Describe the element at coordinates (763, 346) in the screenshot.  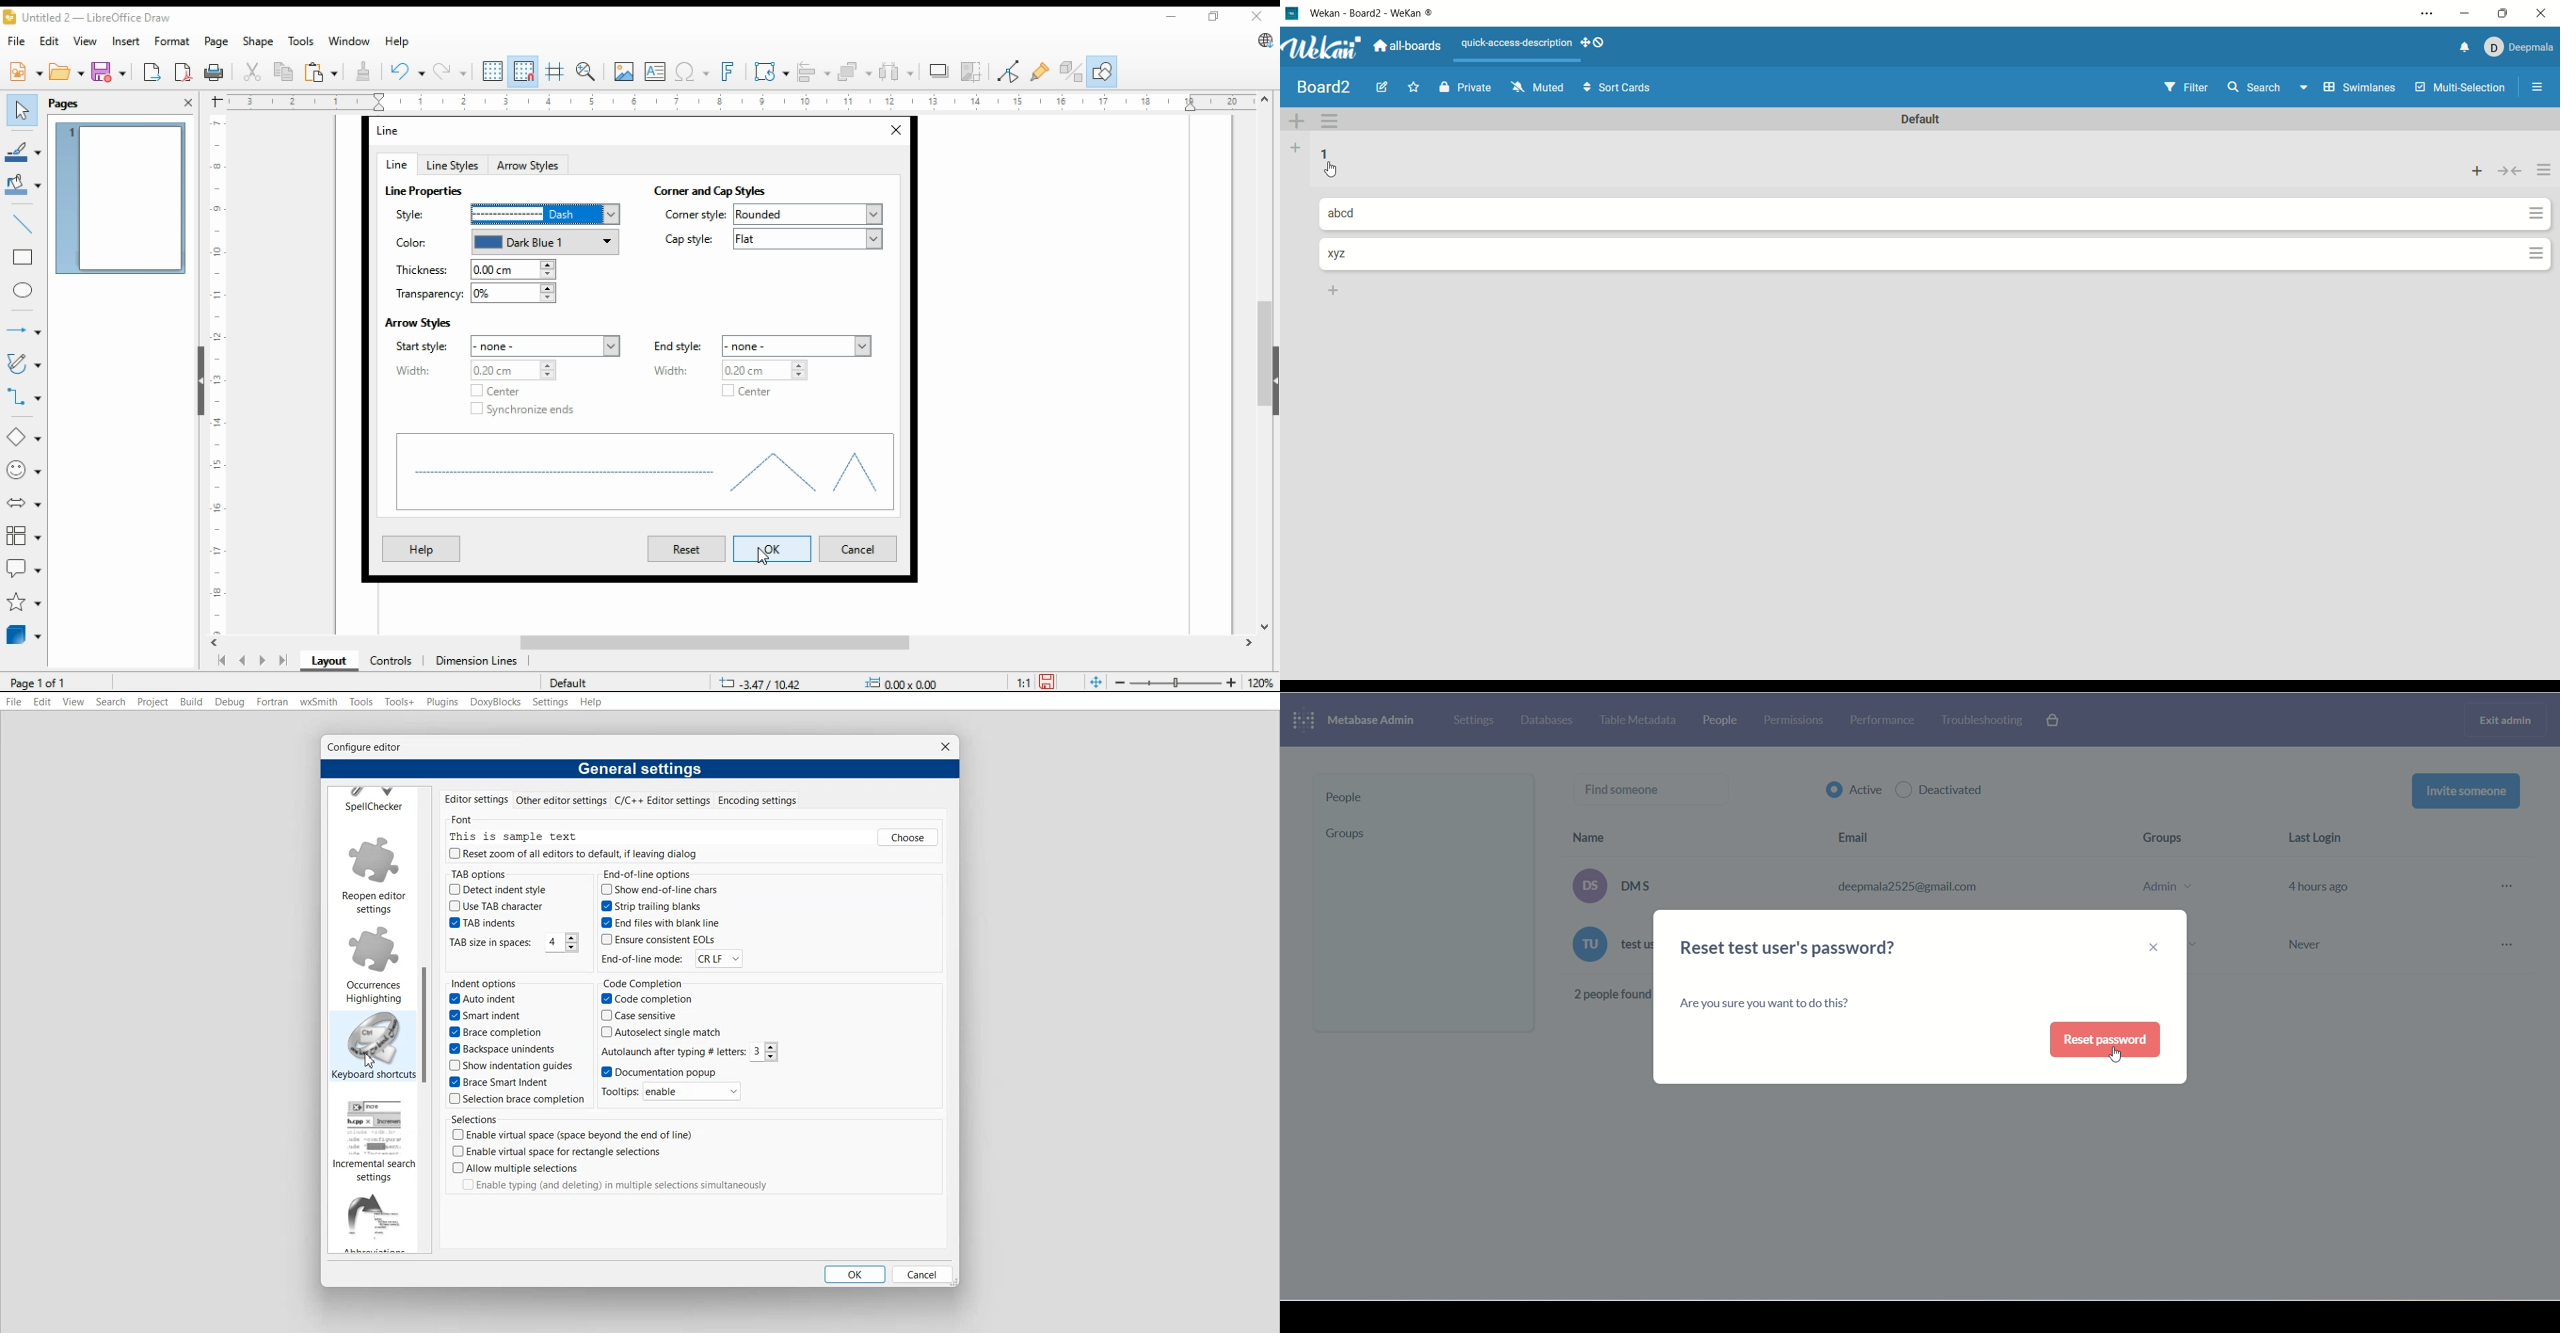
I see `end style` at that location.